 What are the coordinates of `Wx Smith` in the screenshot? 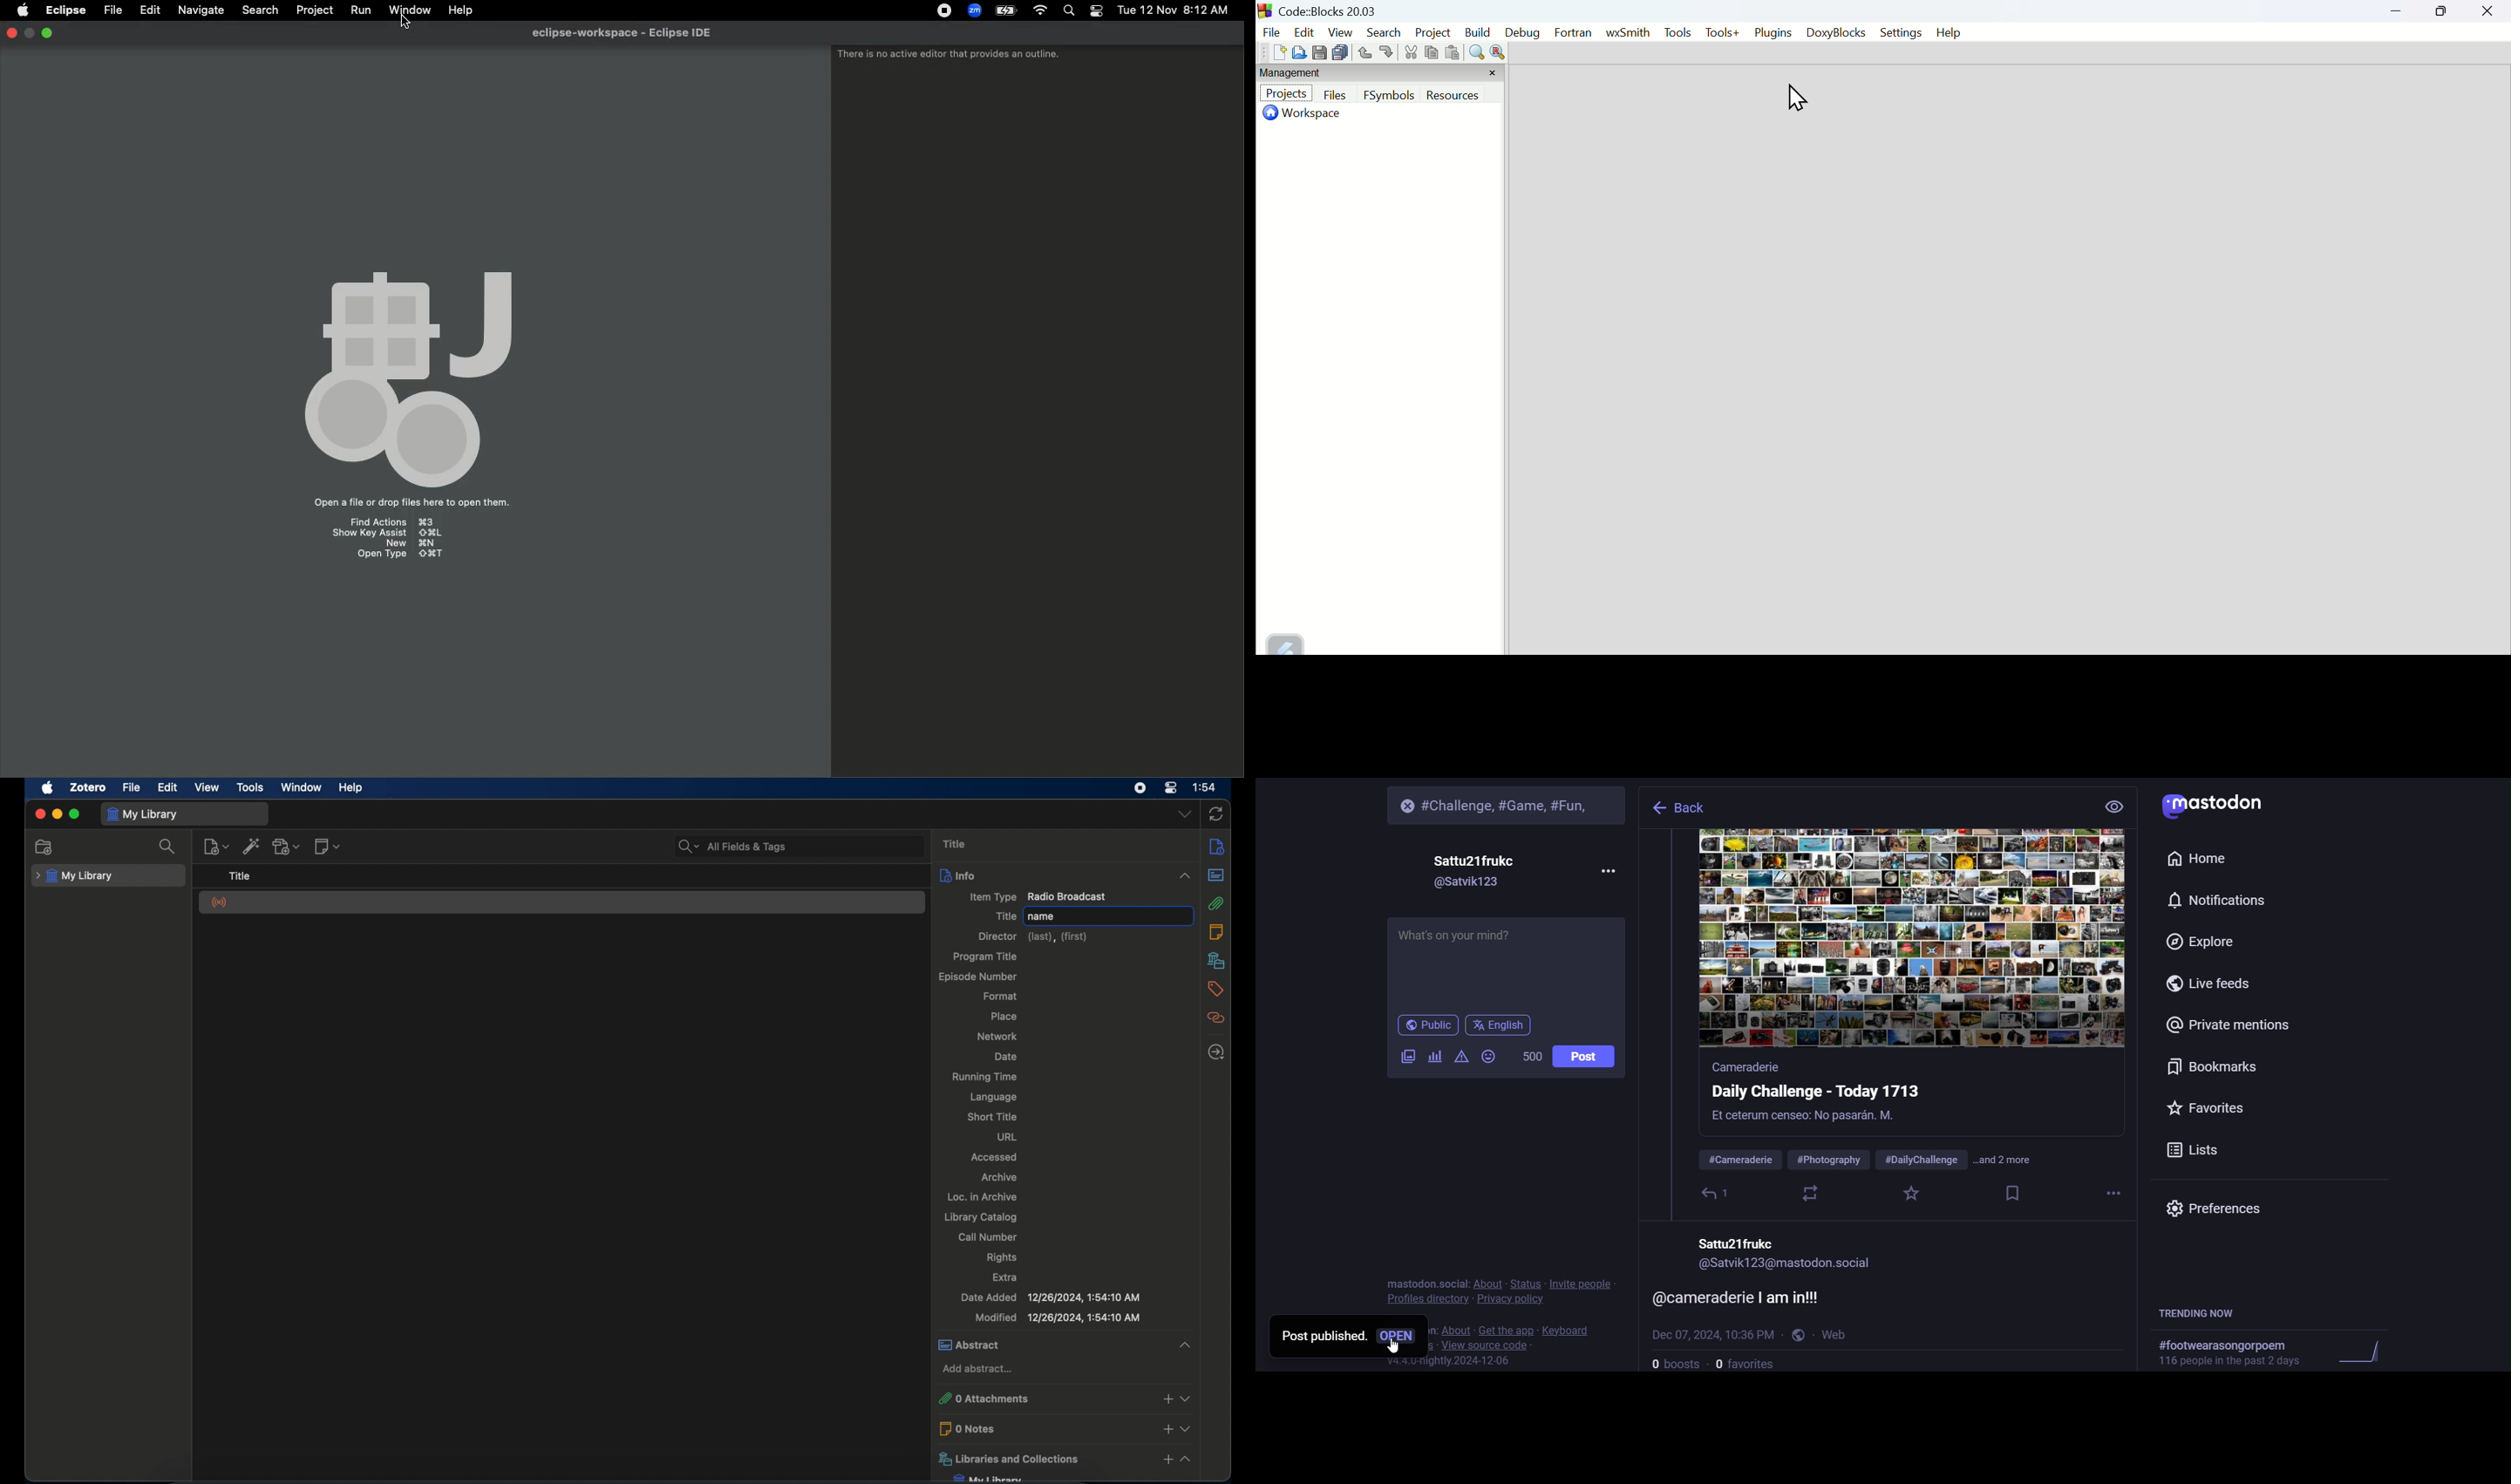 It's located at (1627, 33).